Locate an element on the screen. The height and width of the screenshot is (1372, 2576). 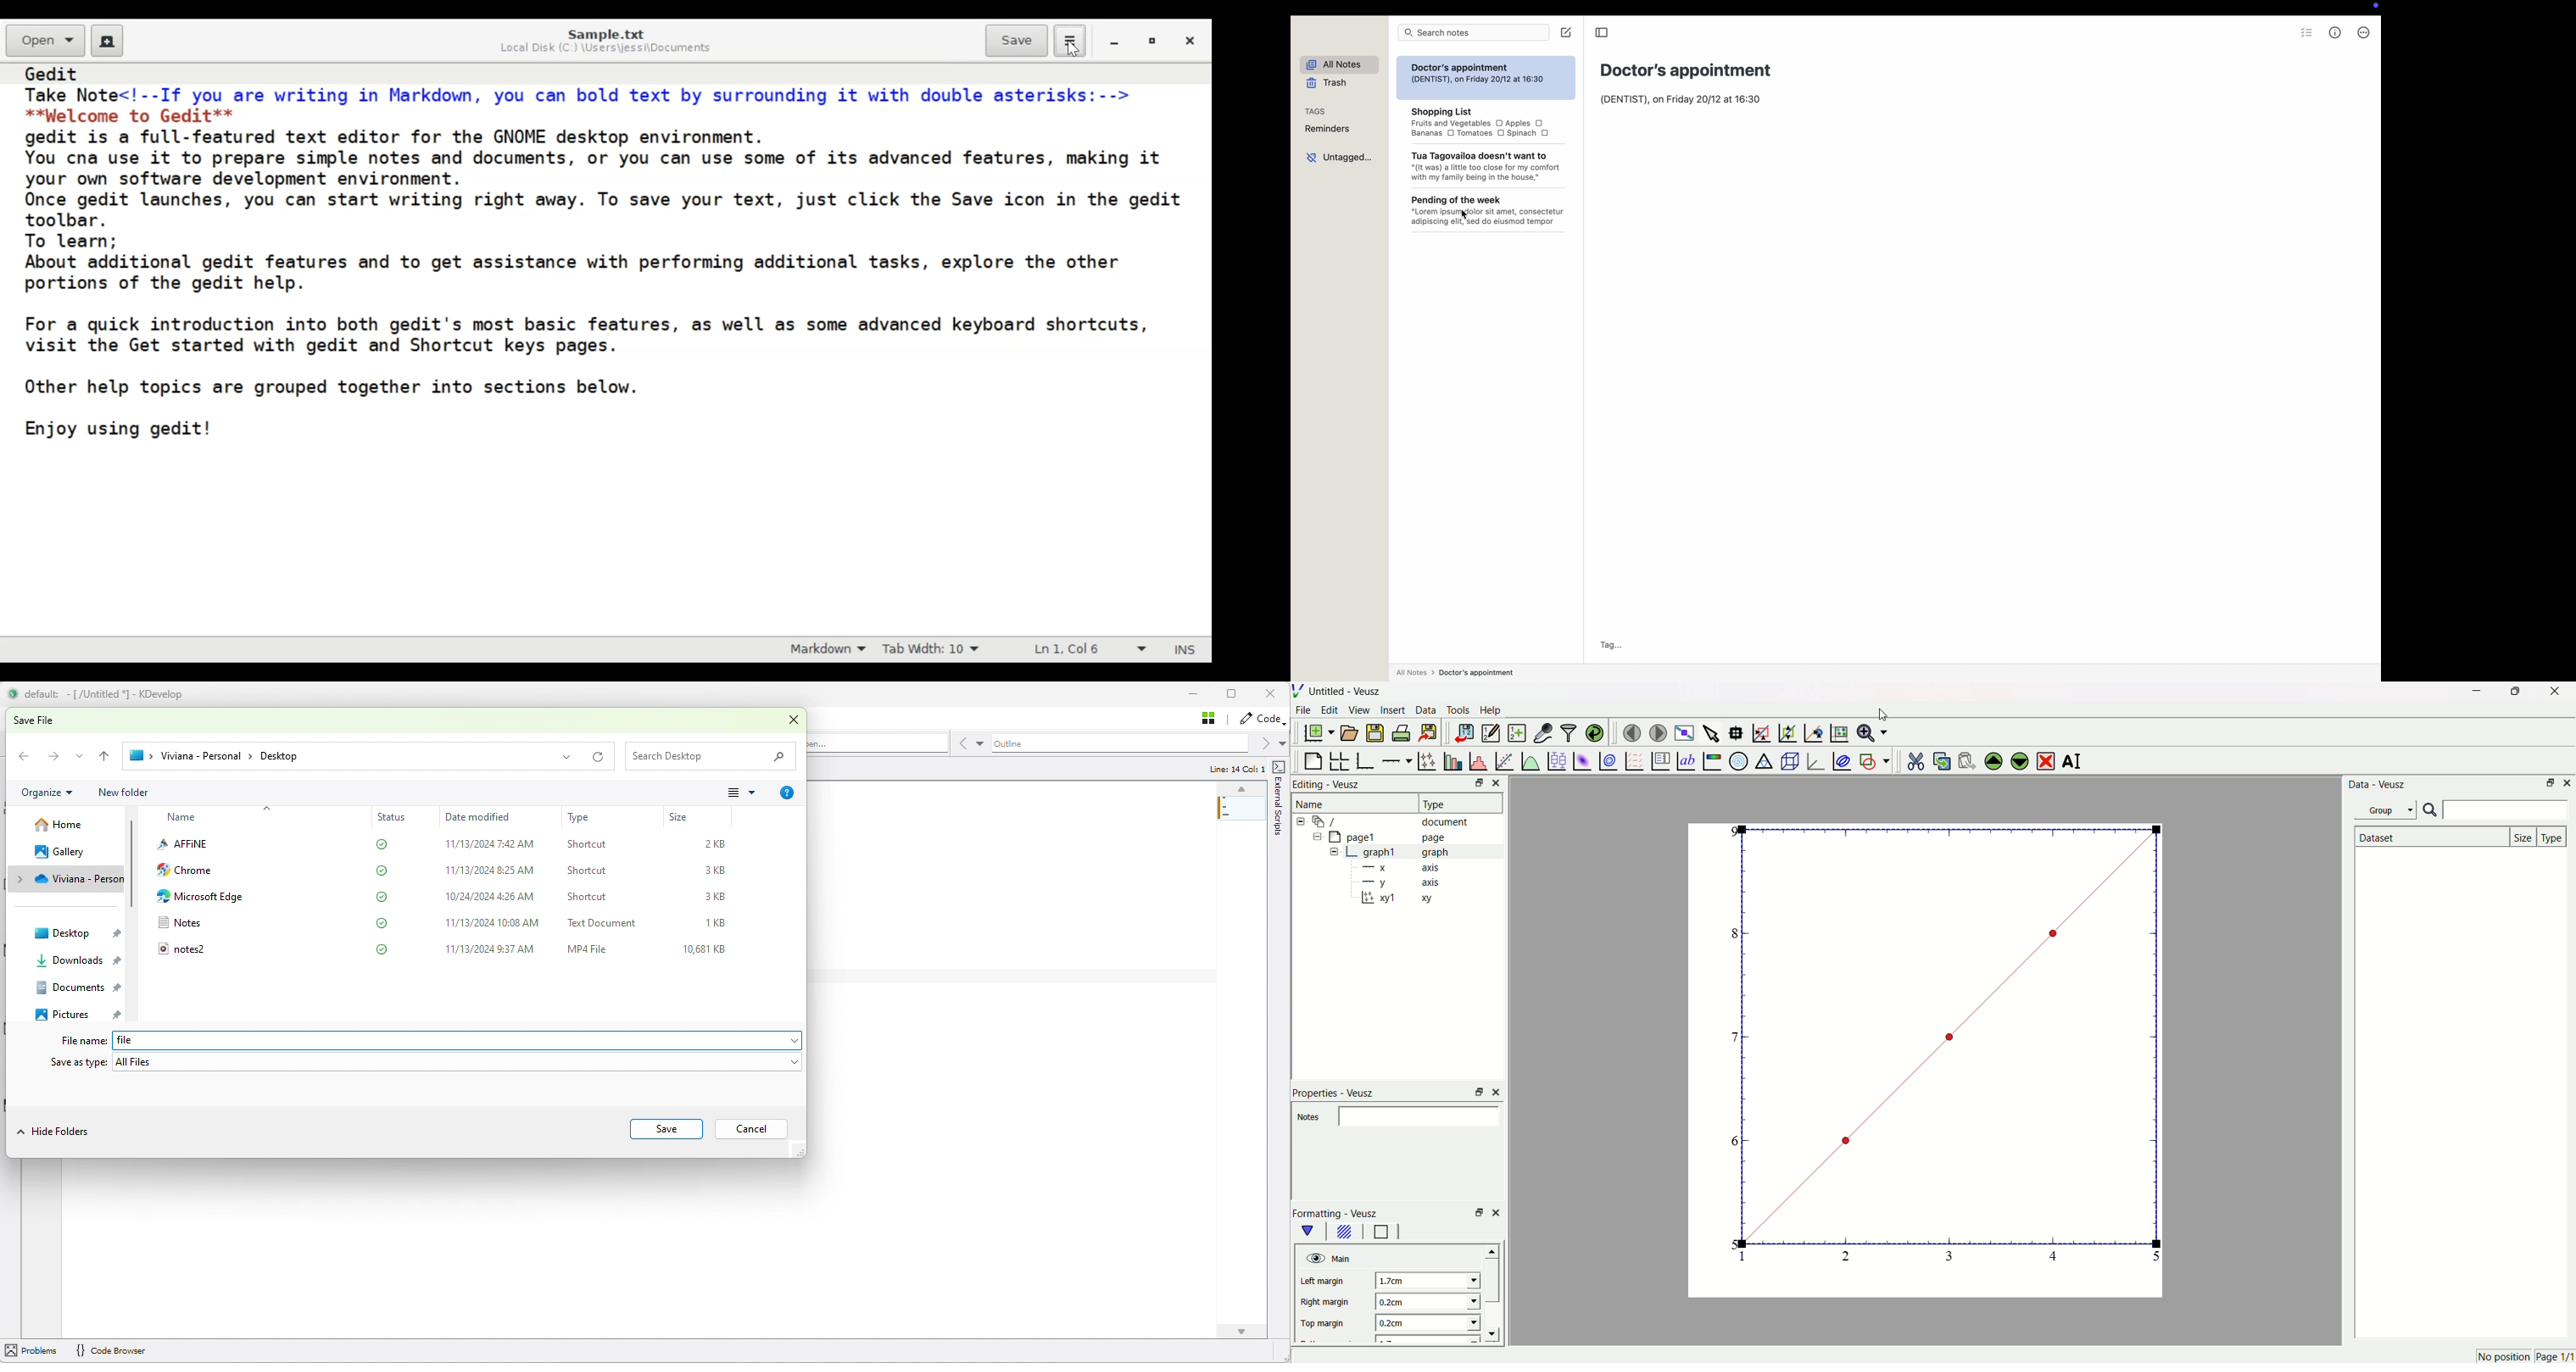
move to next page is located at coordinates (1659, 731).